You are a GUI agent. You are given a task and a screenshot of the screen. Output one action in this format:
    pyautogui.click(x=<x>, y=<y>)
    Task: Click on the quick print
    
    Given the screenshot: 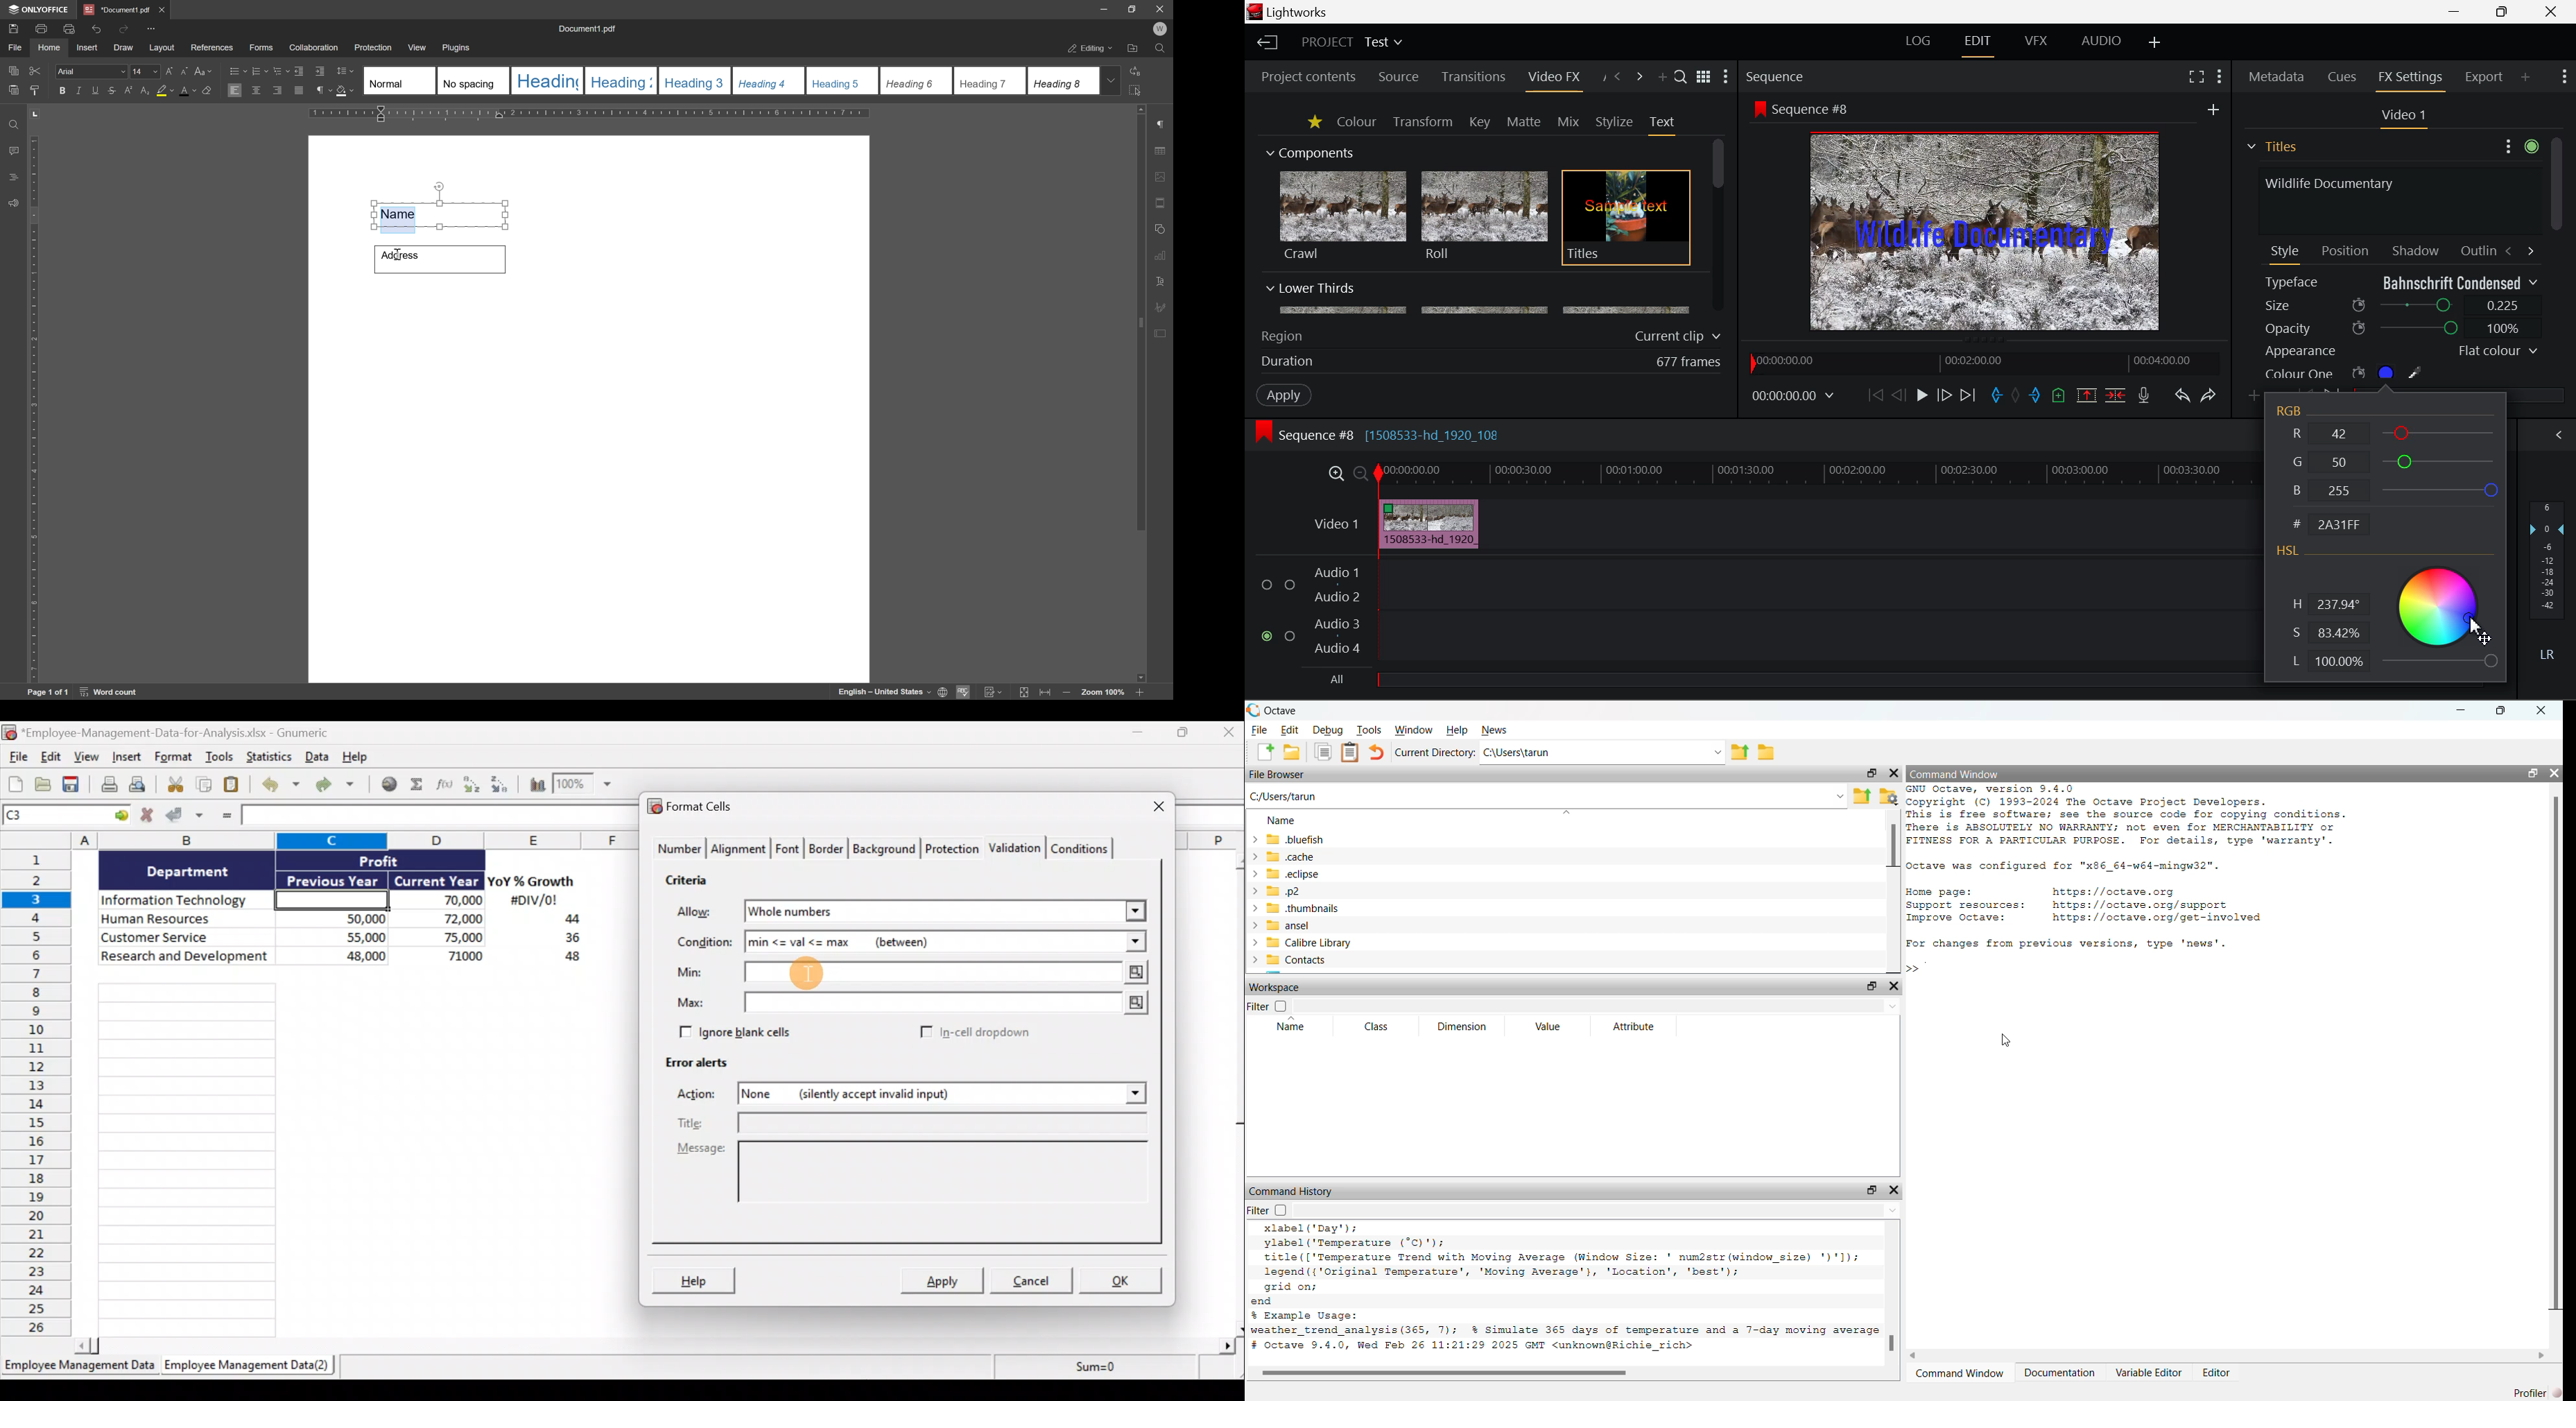 What is the action you would take?
    pyautogui.click(x=67, y=28)
    